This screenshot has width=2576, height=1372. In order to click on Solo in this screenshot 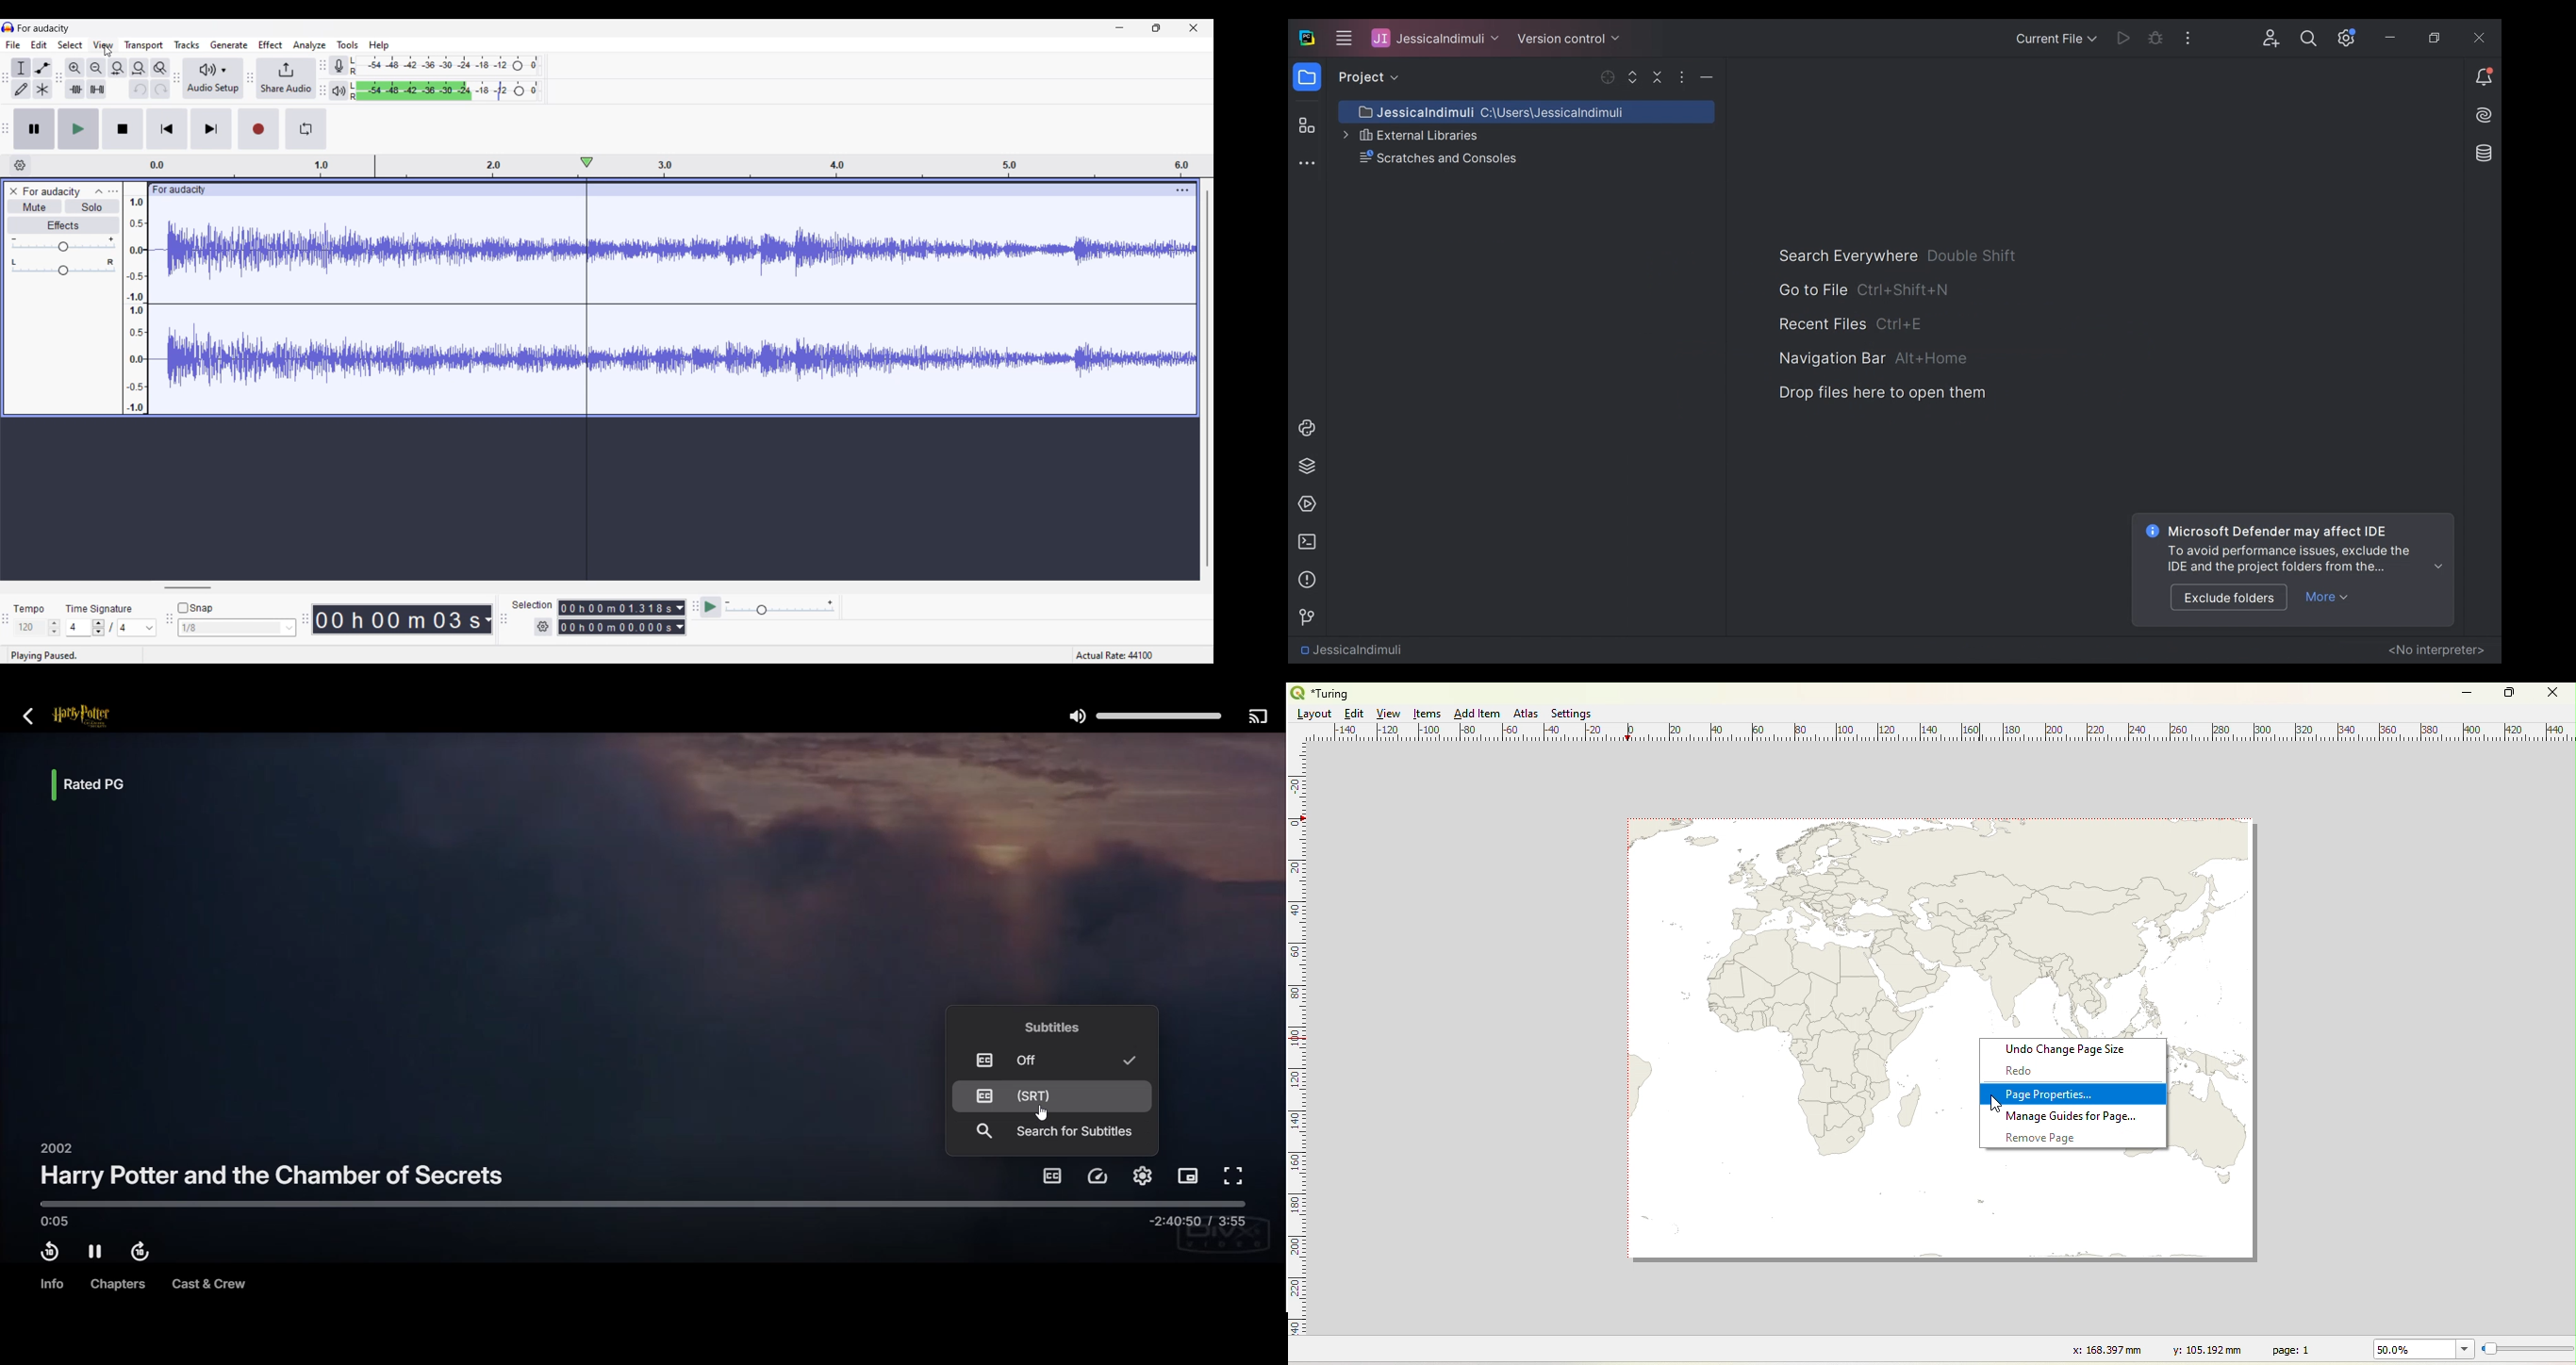, I will do `click(92, 207)`.